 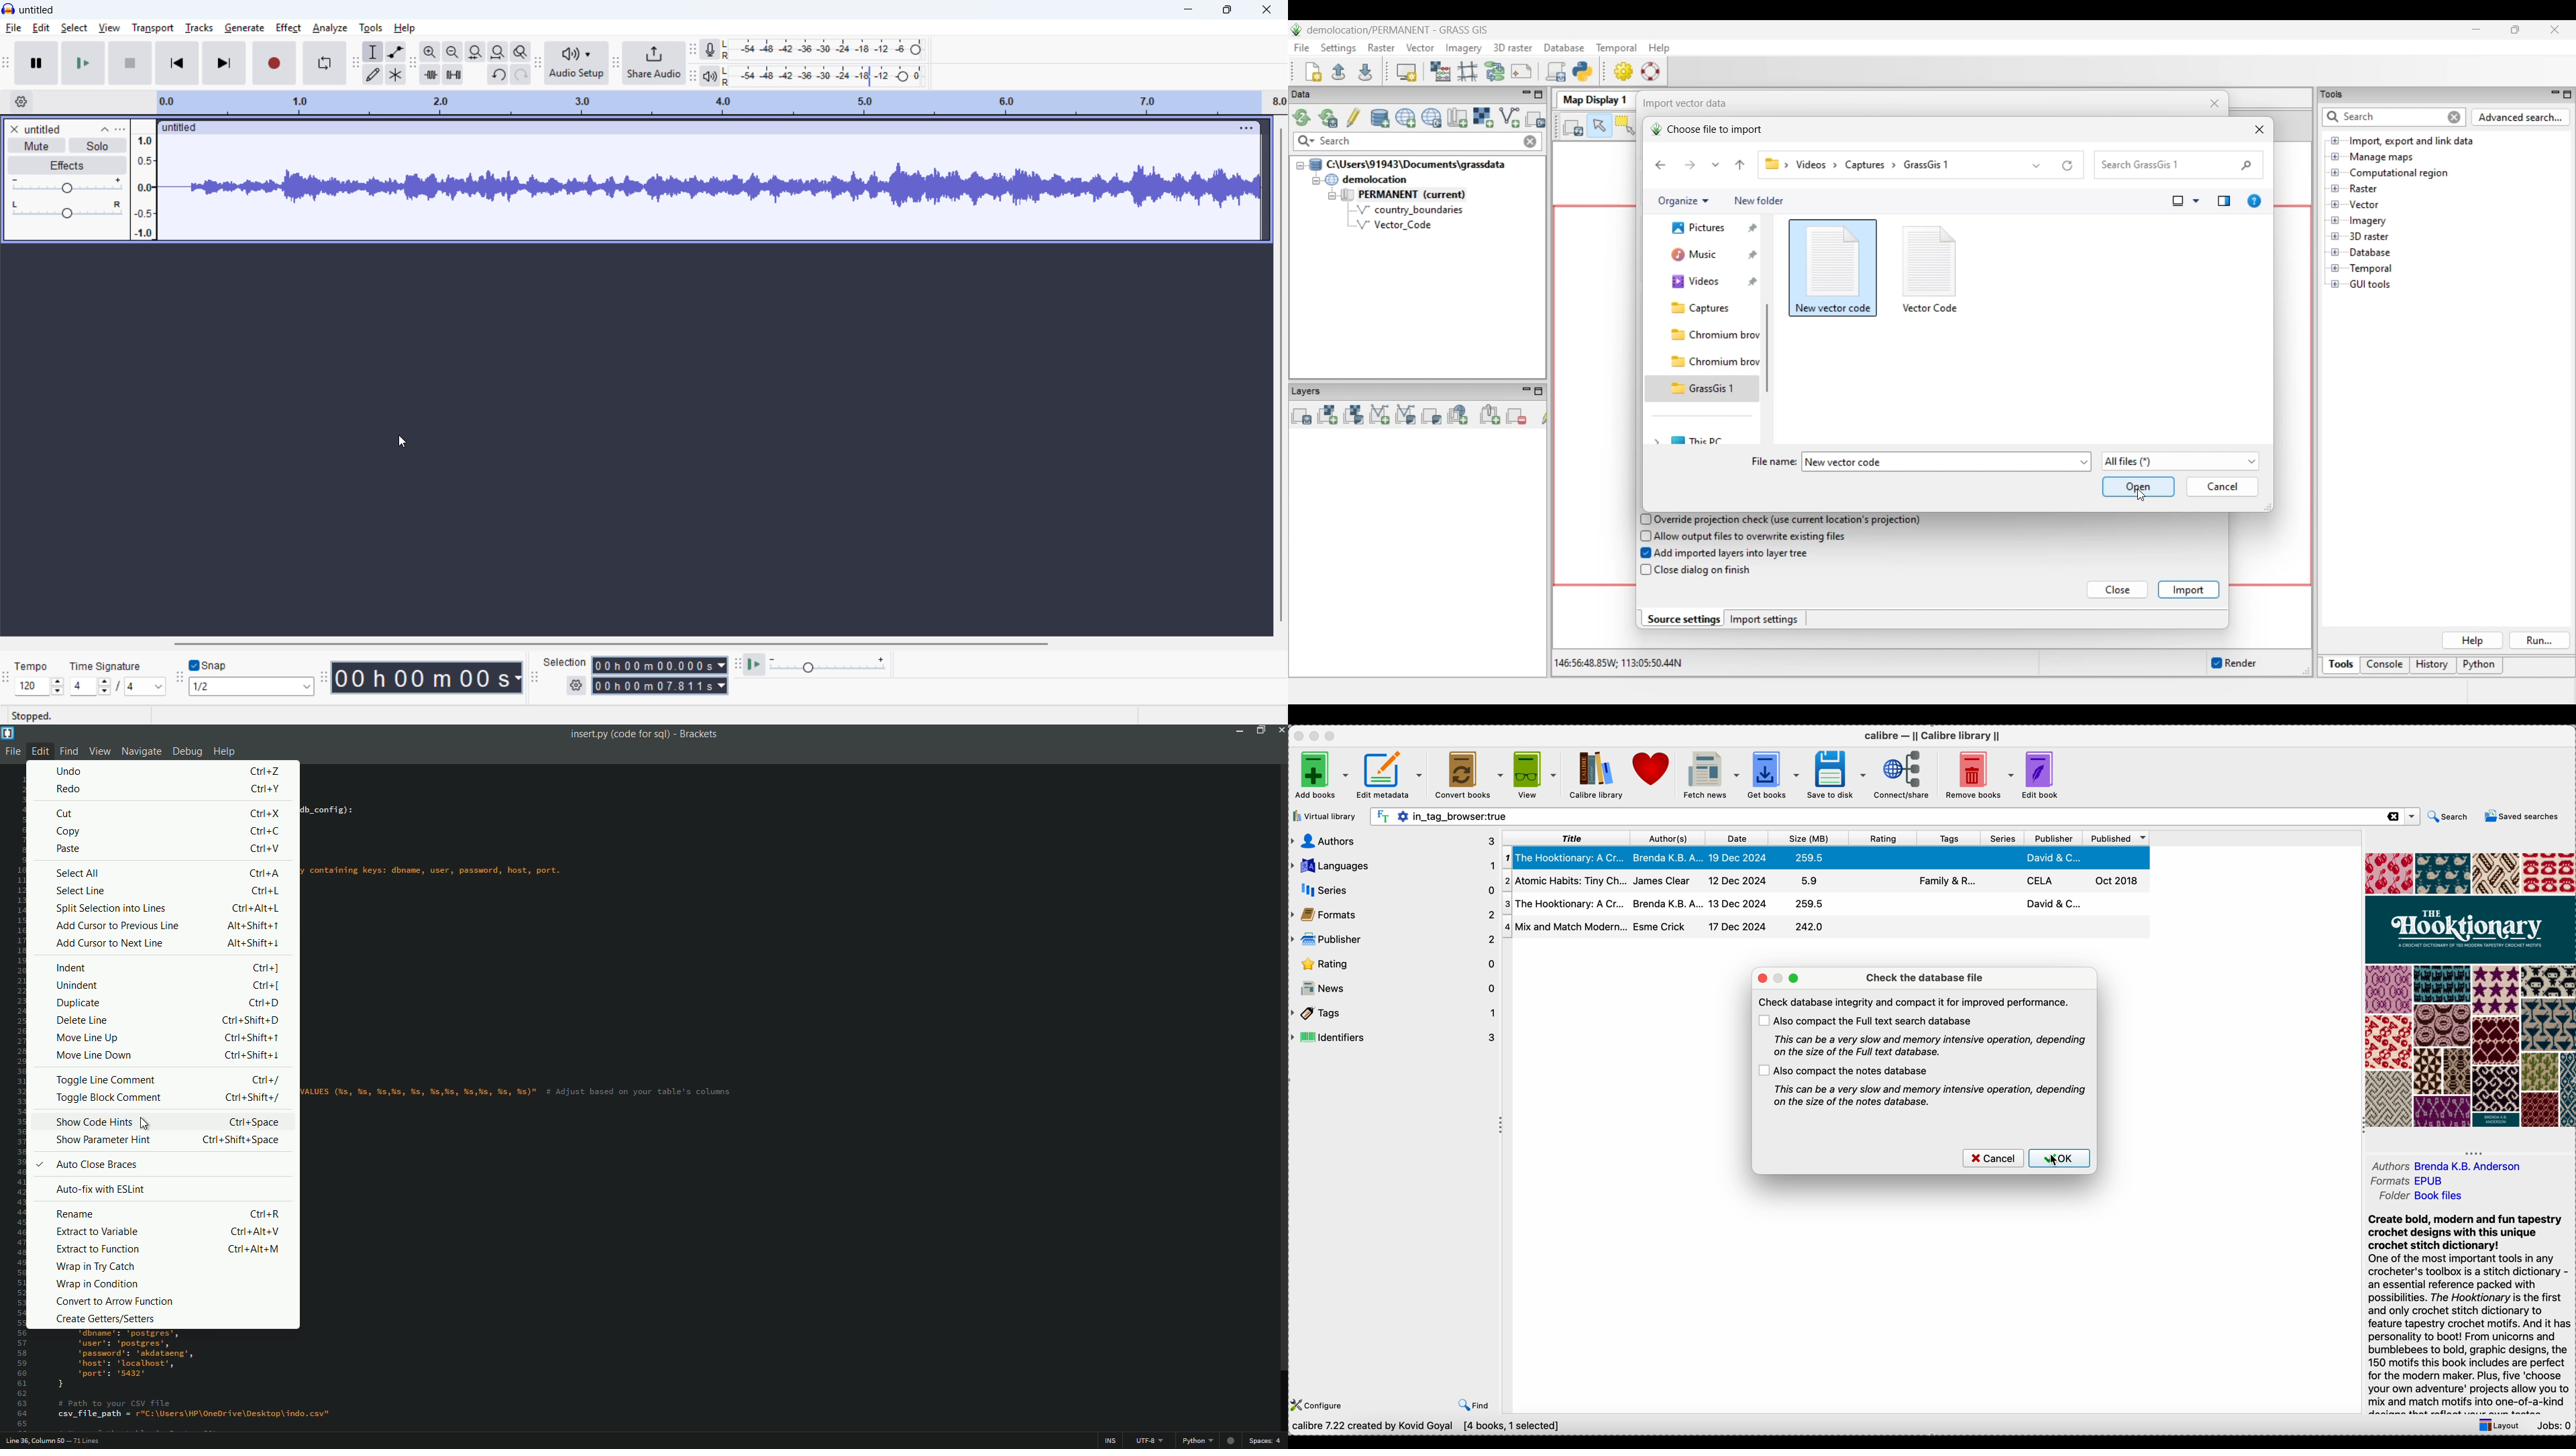 I want to click on envelope tool, so click(x=394, y=52).